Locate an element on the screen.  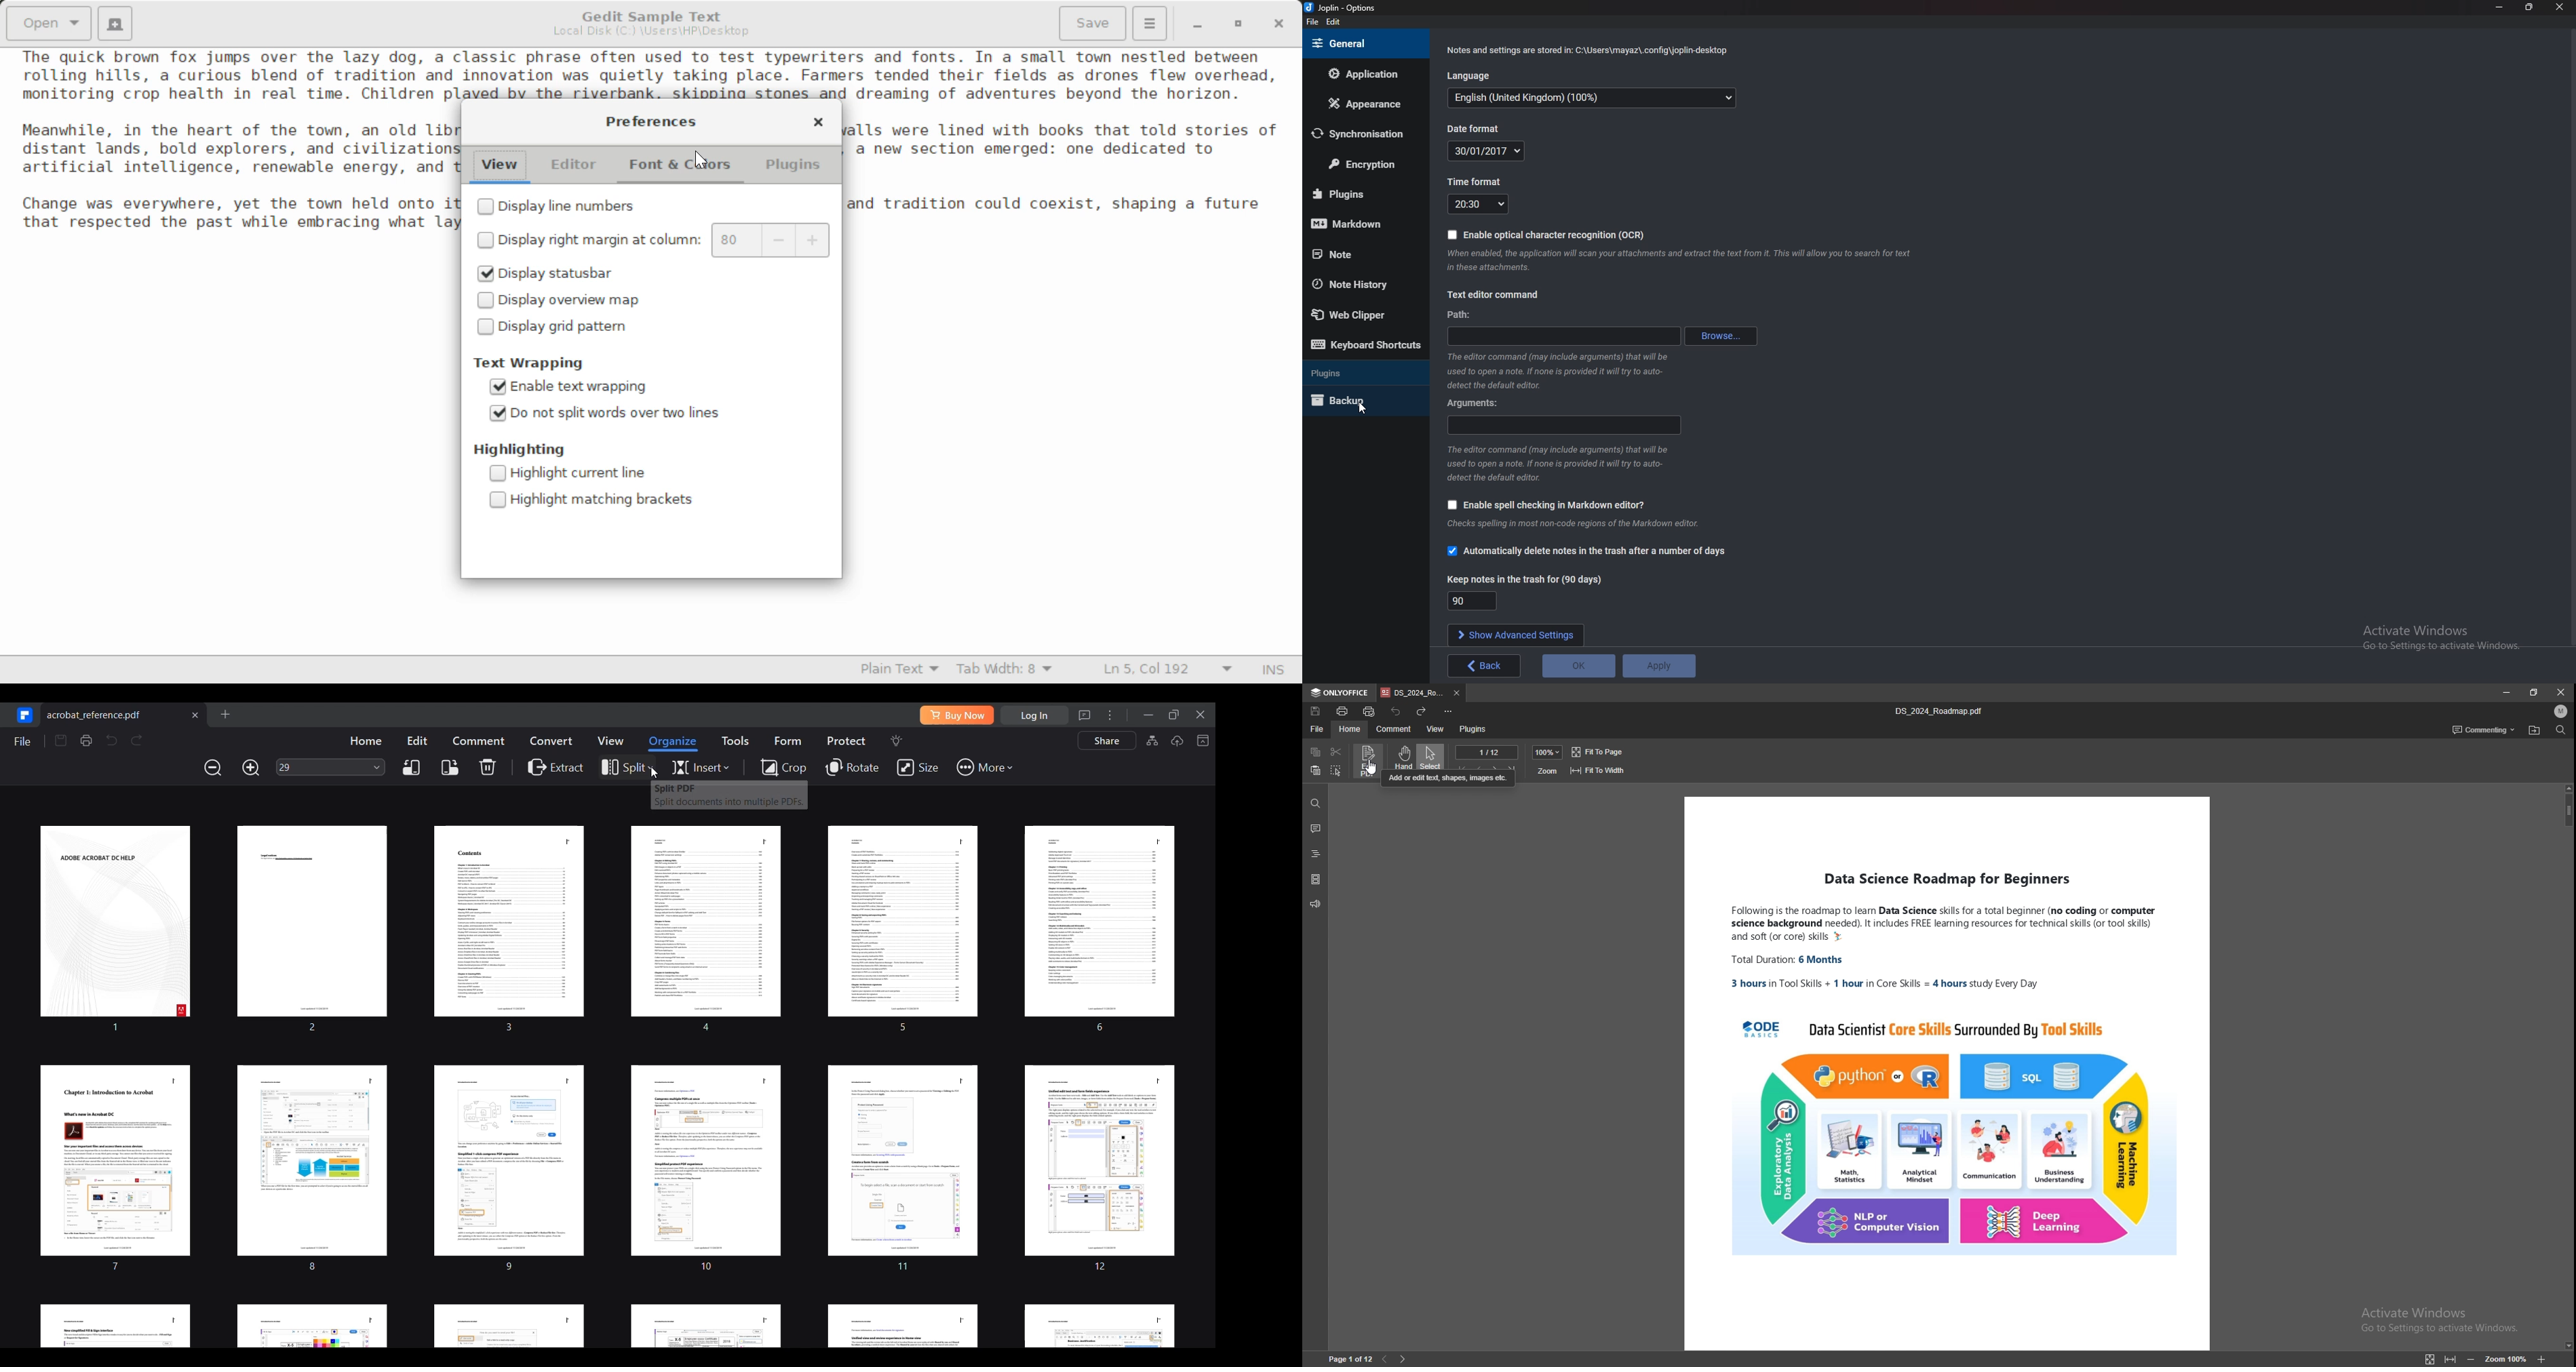
Info on spell checking is located at coordinates (1597, 525).